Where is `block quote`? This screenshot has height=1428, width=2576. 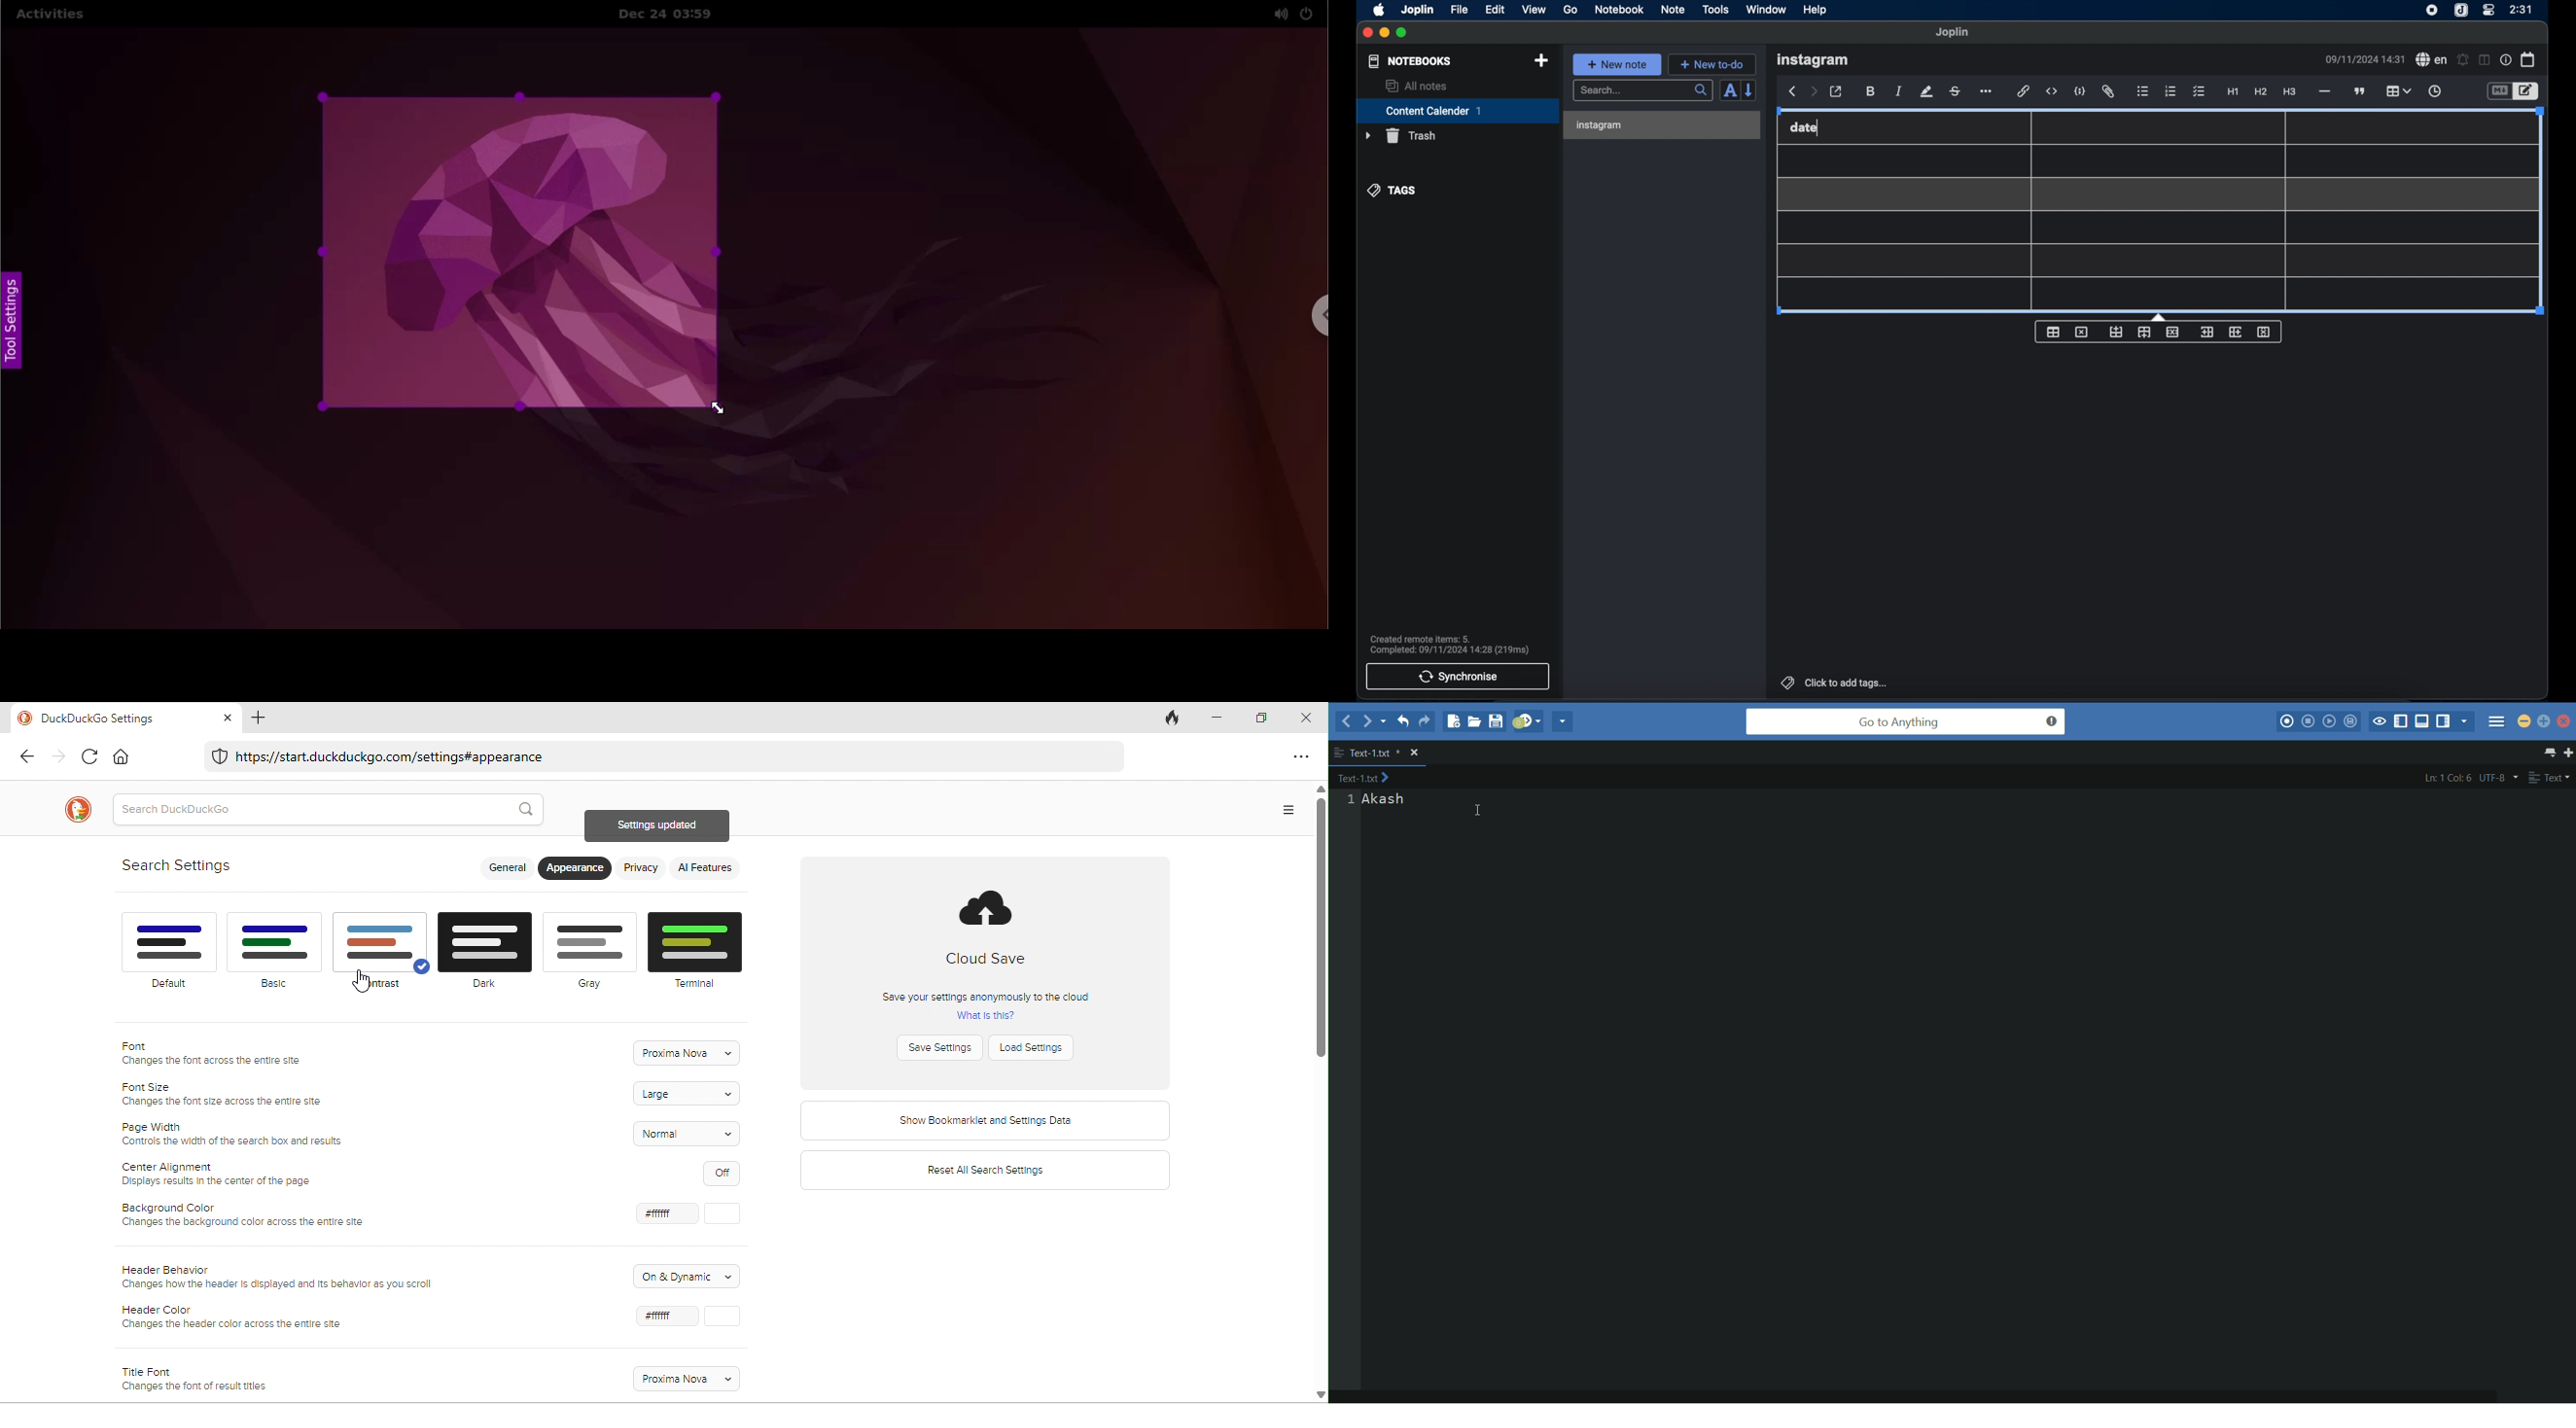 block quote is located at coordinates (2359, 91).